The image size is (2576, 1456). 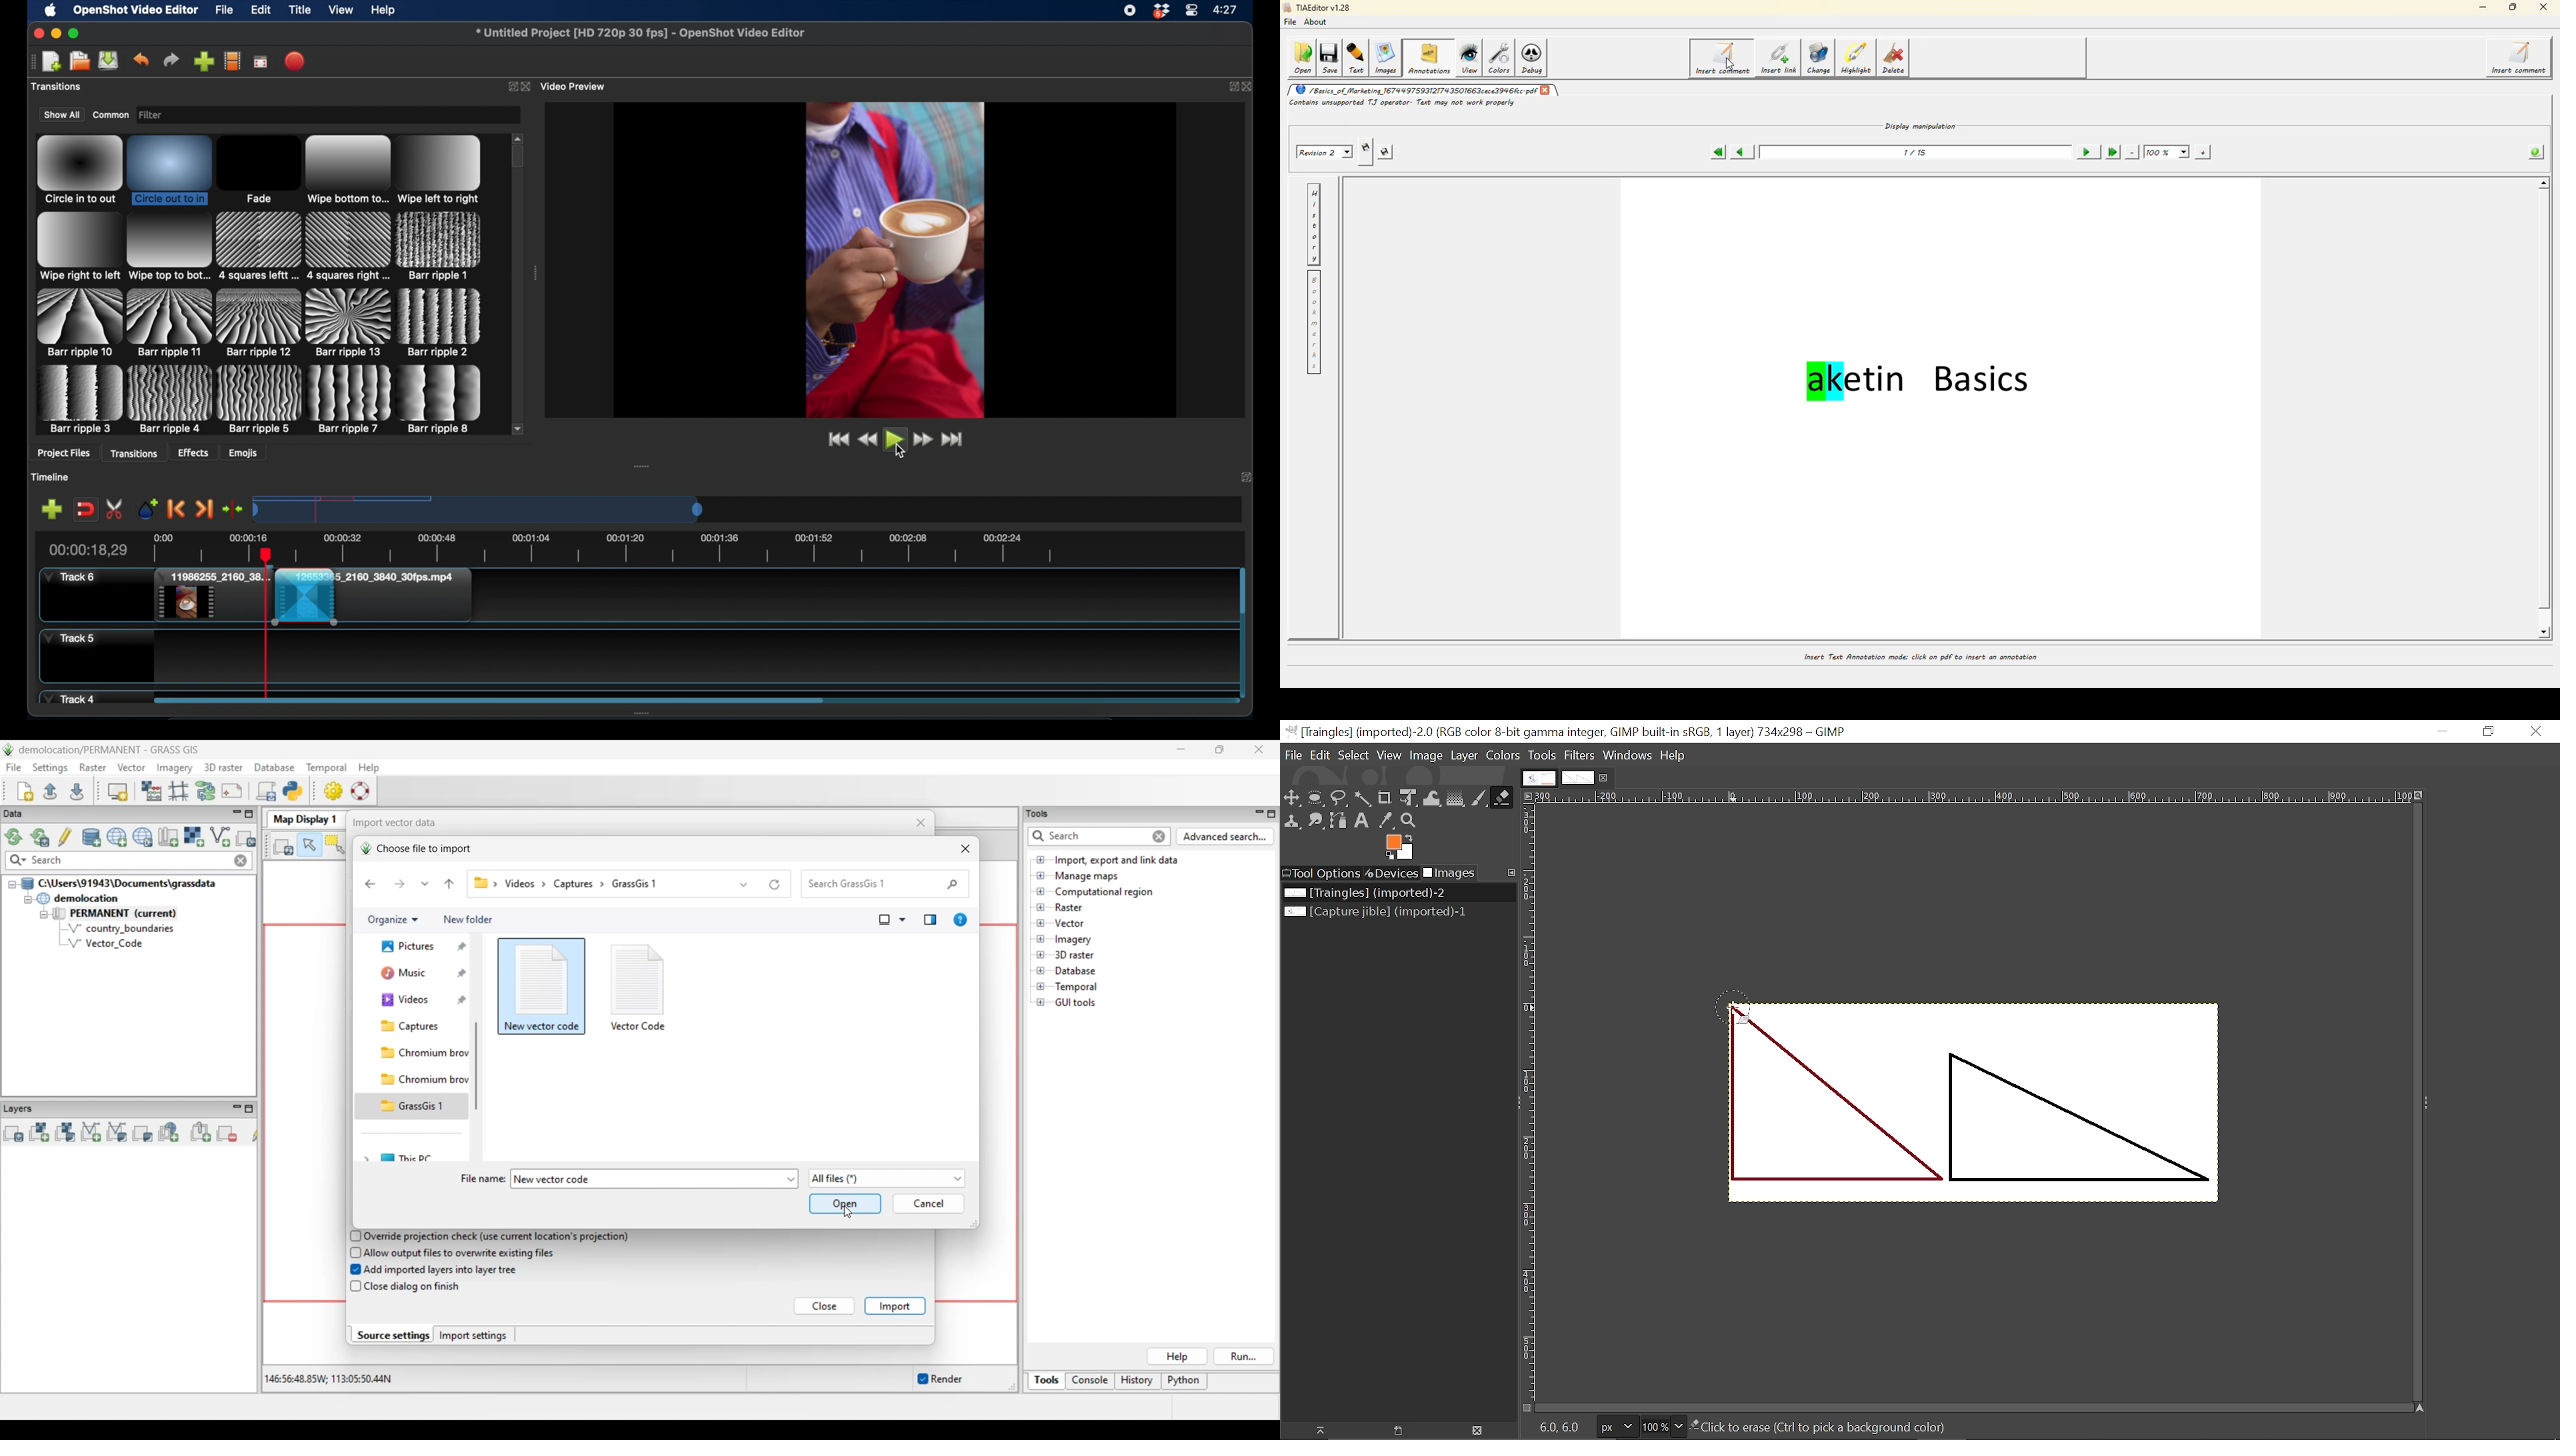 I want to click on close, so click(x=36, y=33).